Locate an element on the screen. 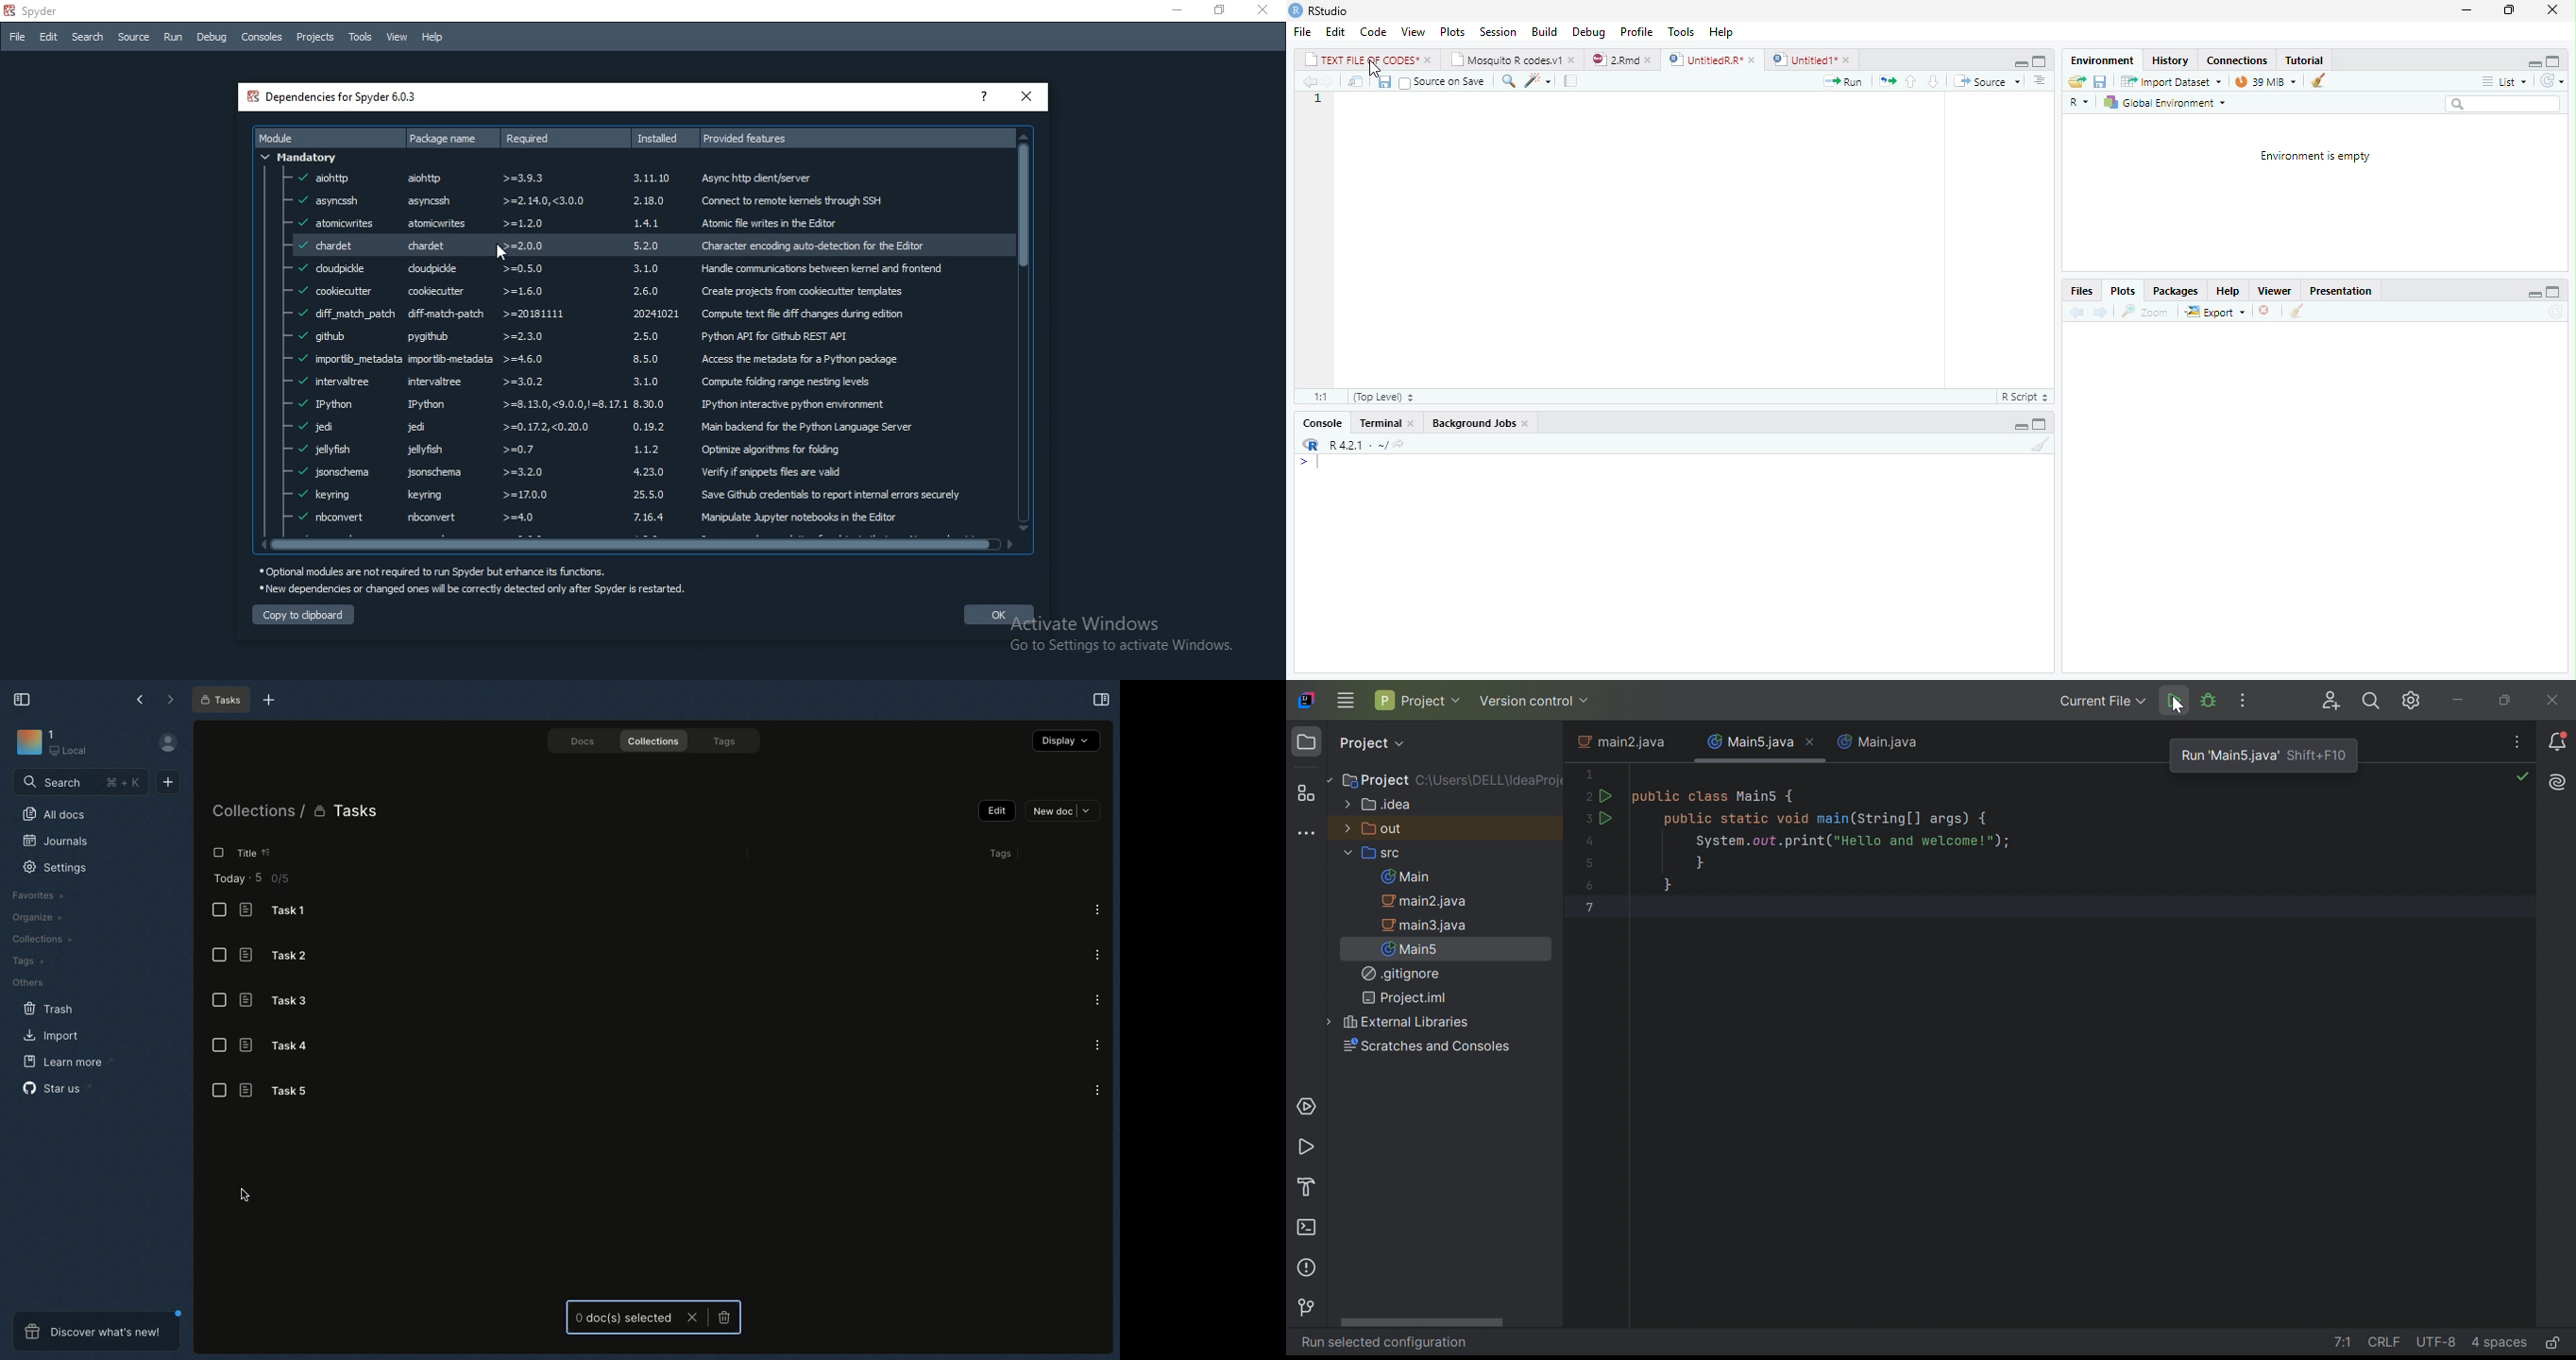 This screenshot has width=2576, height=1372. Run is located at coordinates (2172, 702).